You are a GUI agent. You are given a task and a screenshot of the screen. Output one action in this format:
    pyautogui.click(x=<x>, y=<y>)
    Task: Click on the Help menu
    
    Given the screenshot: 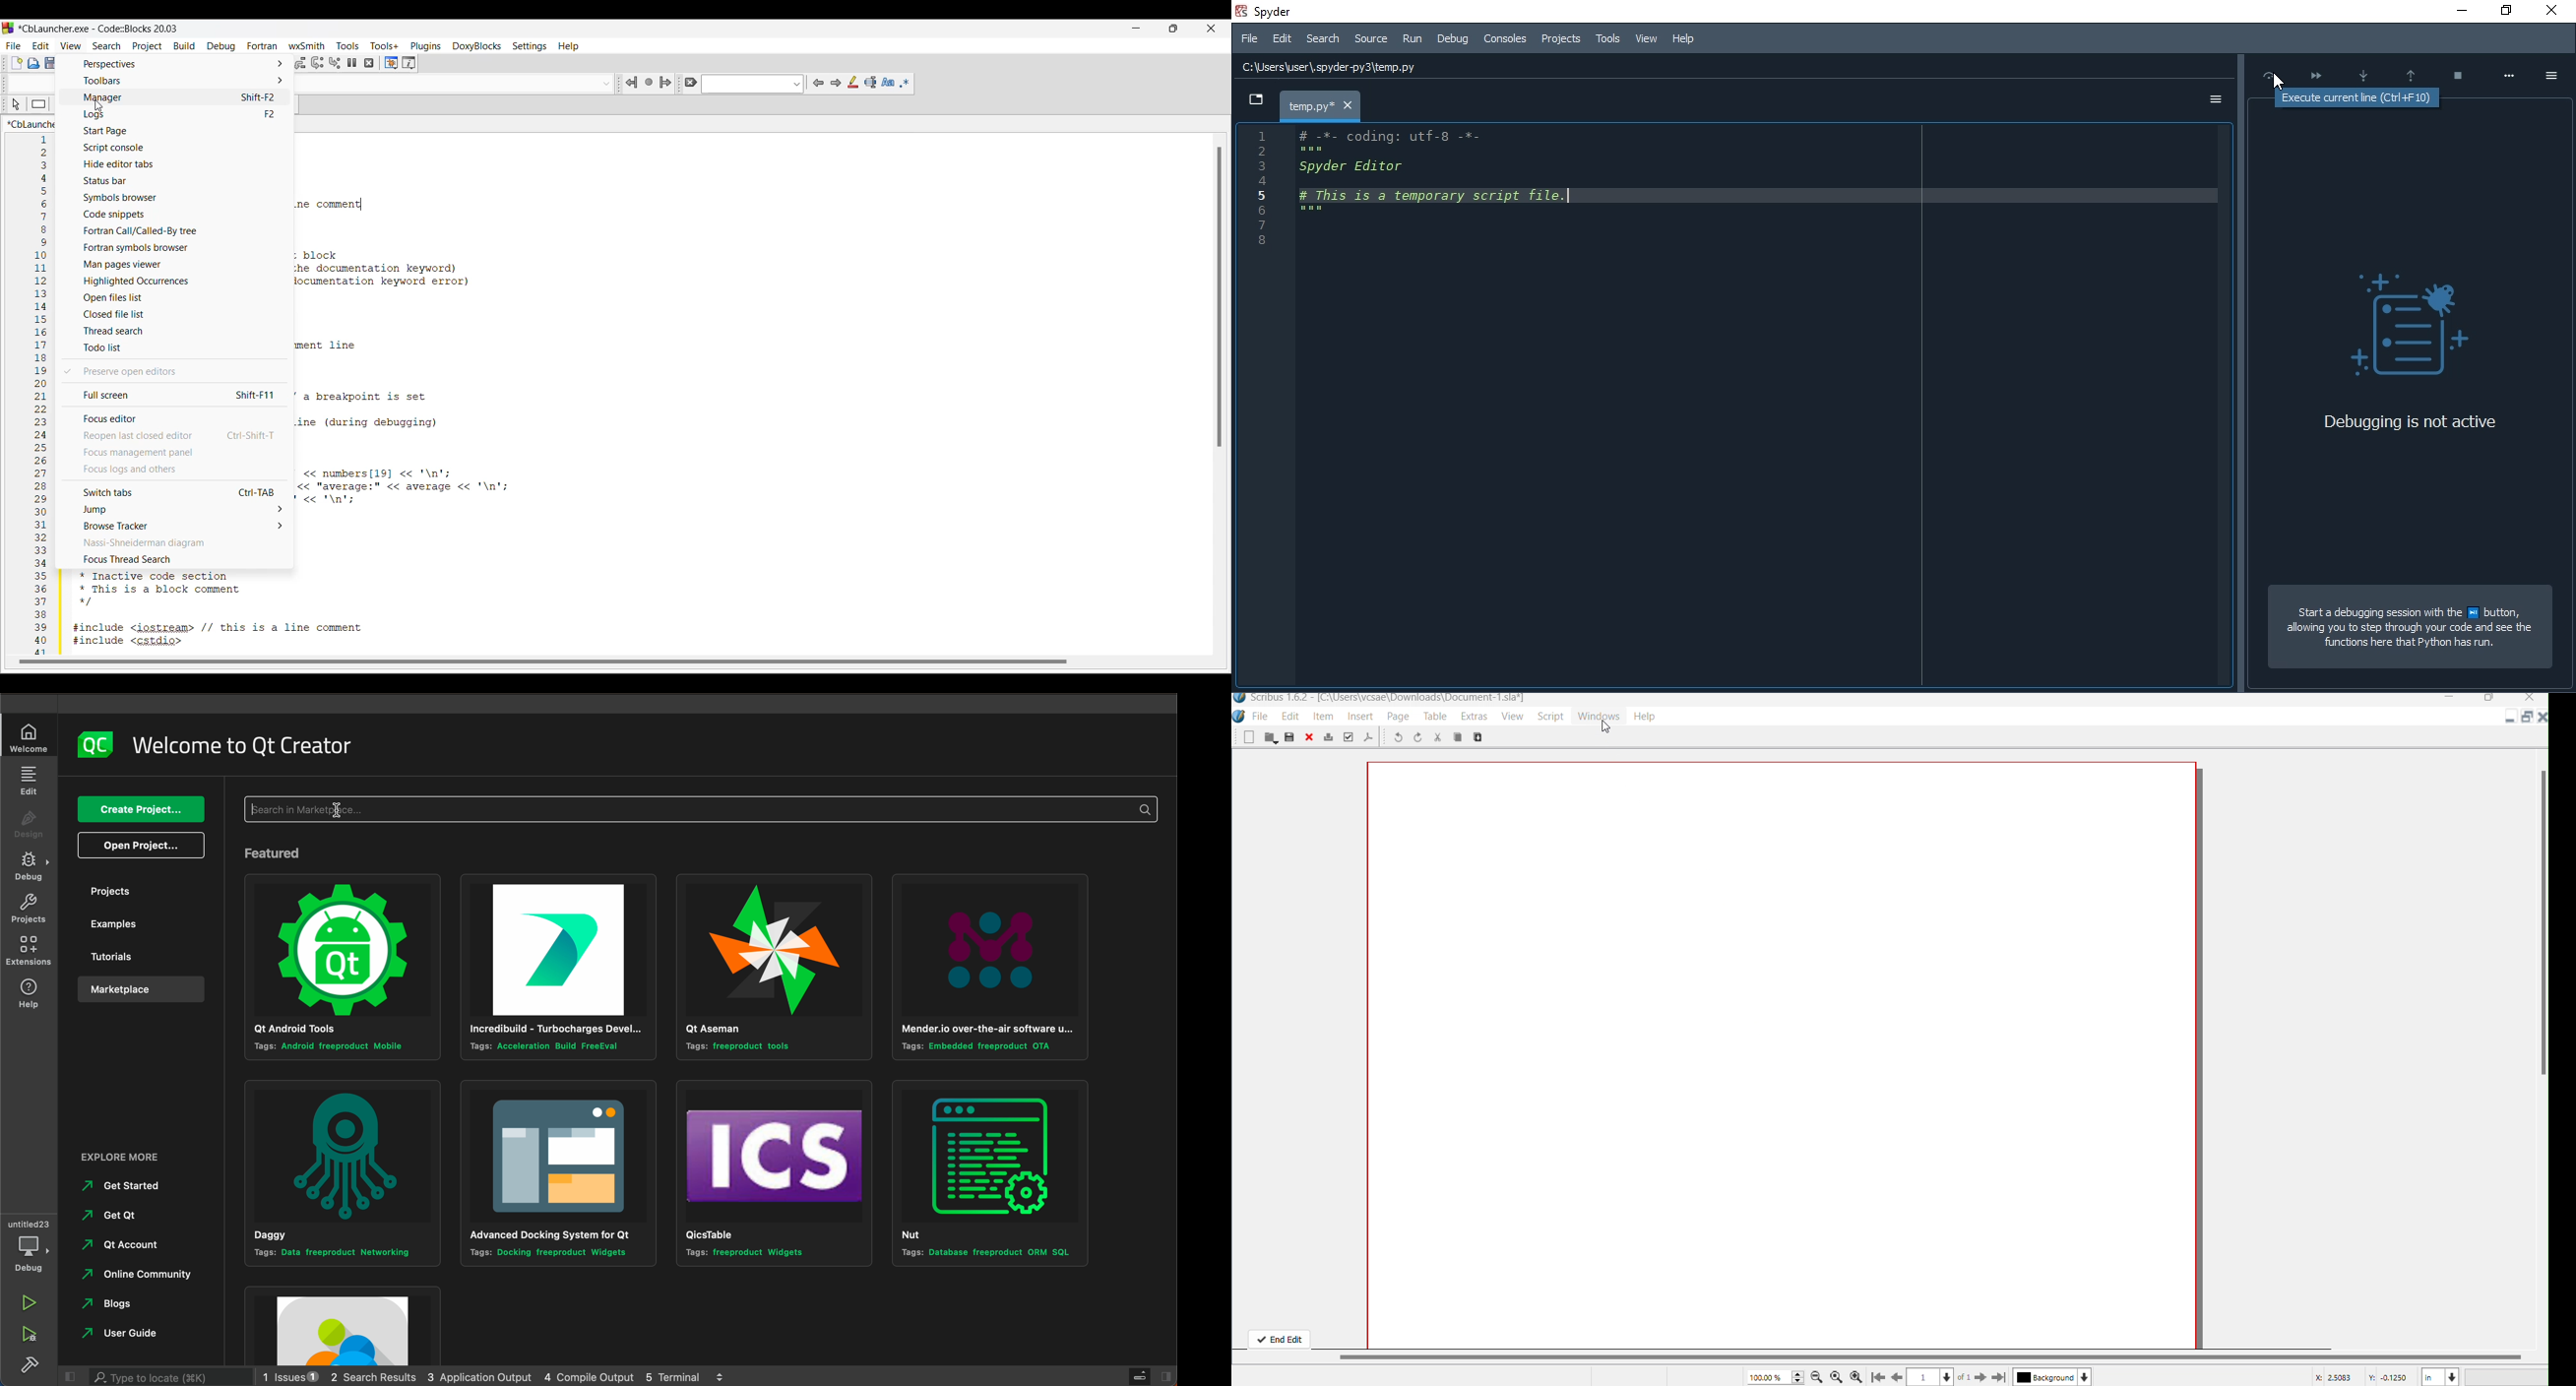 What is the action you would take?
    pyautogui.click(x=568, y=46)
    